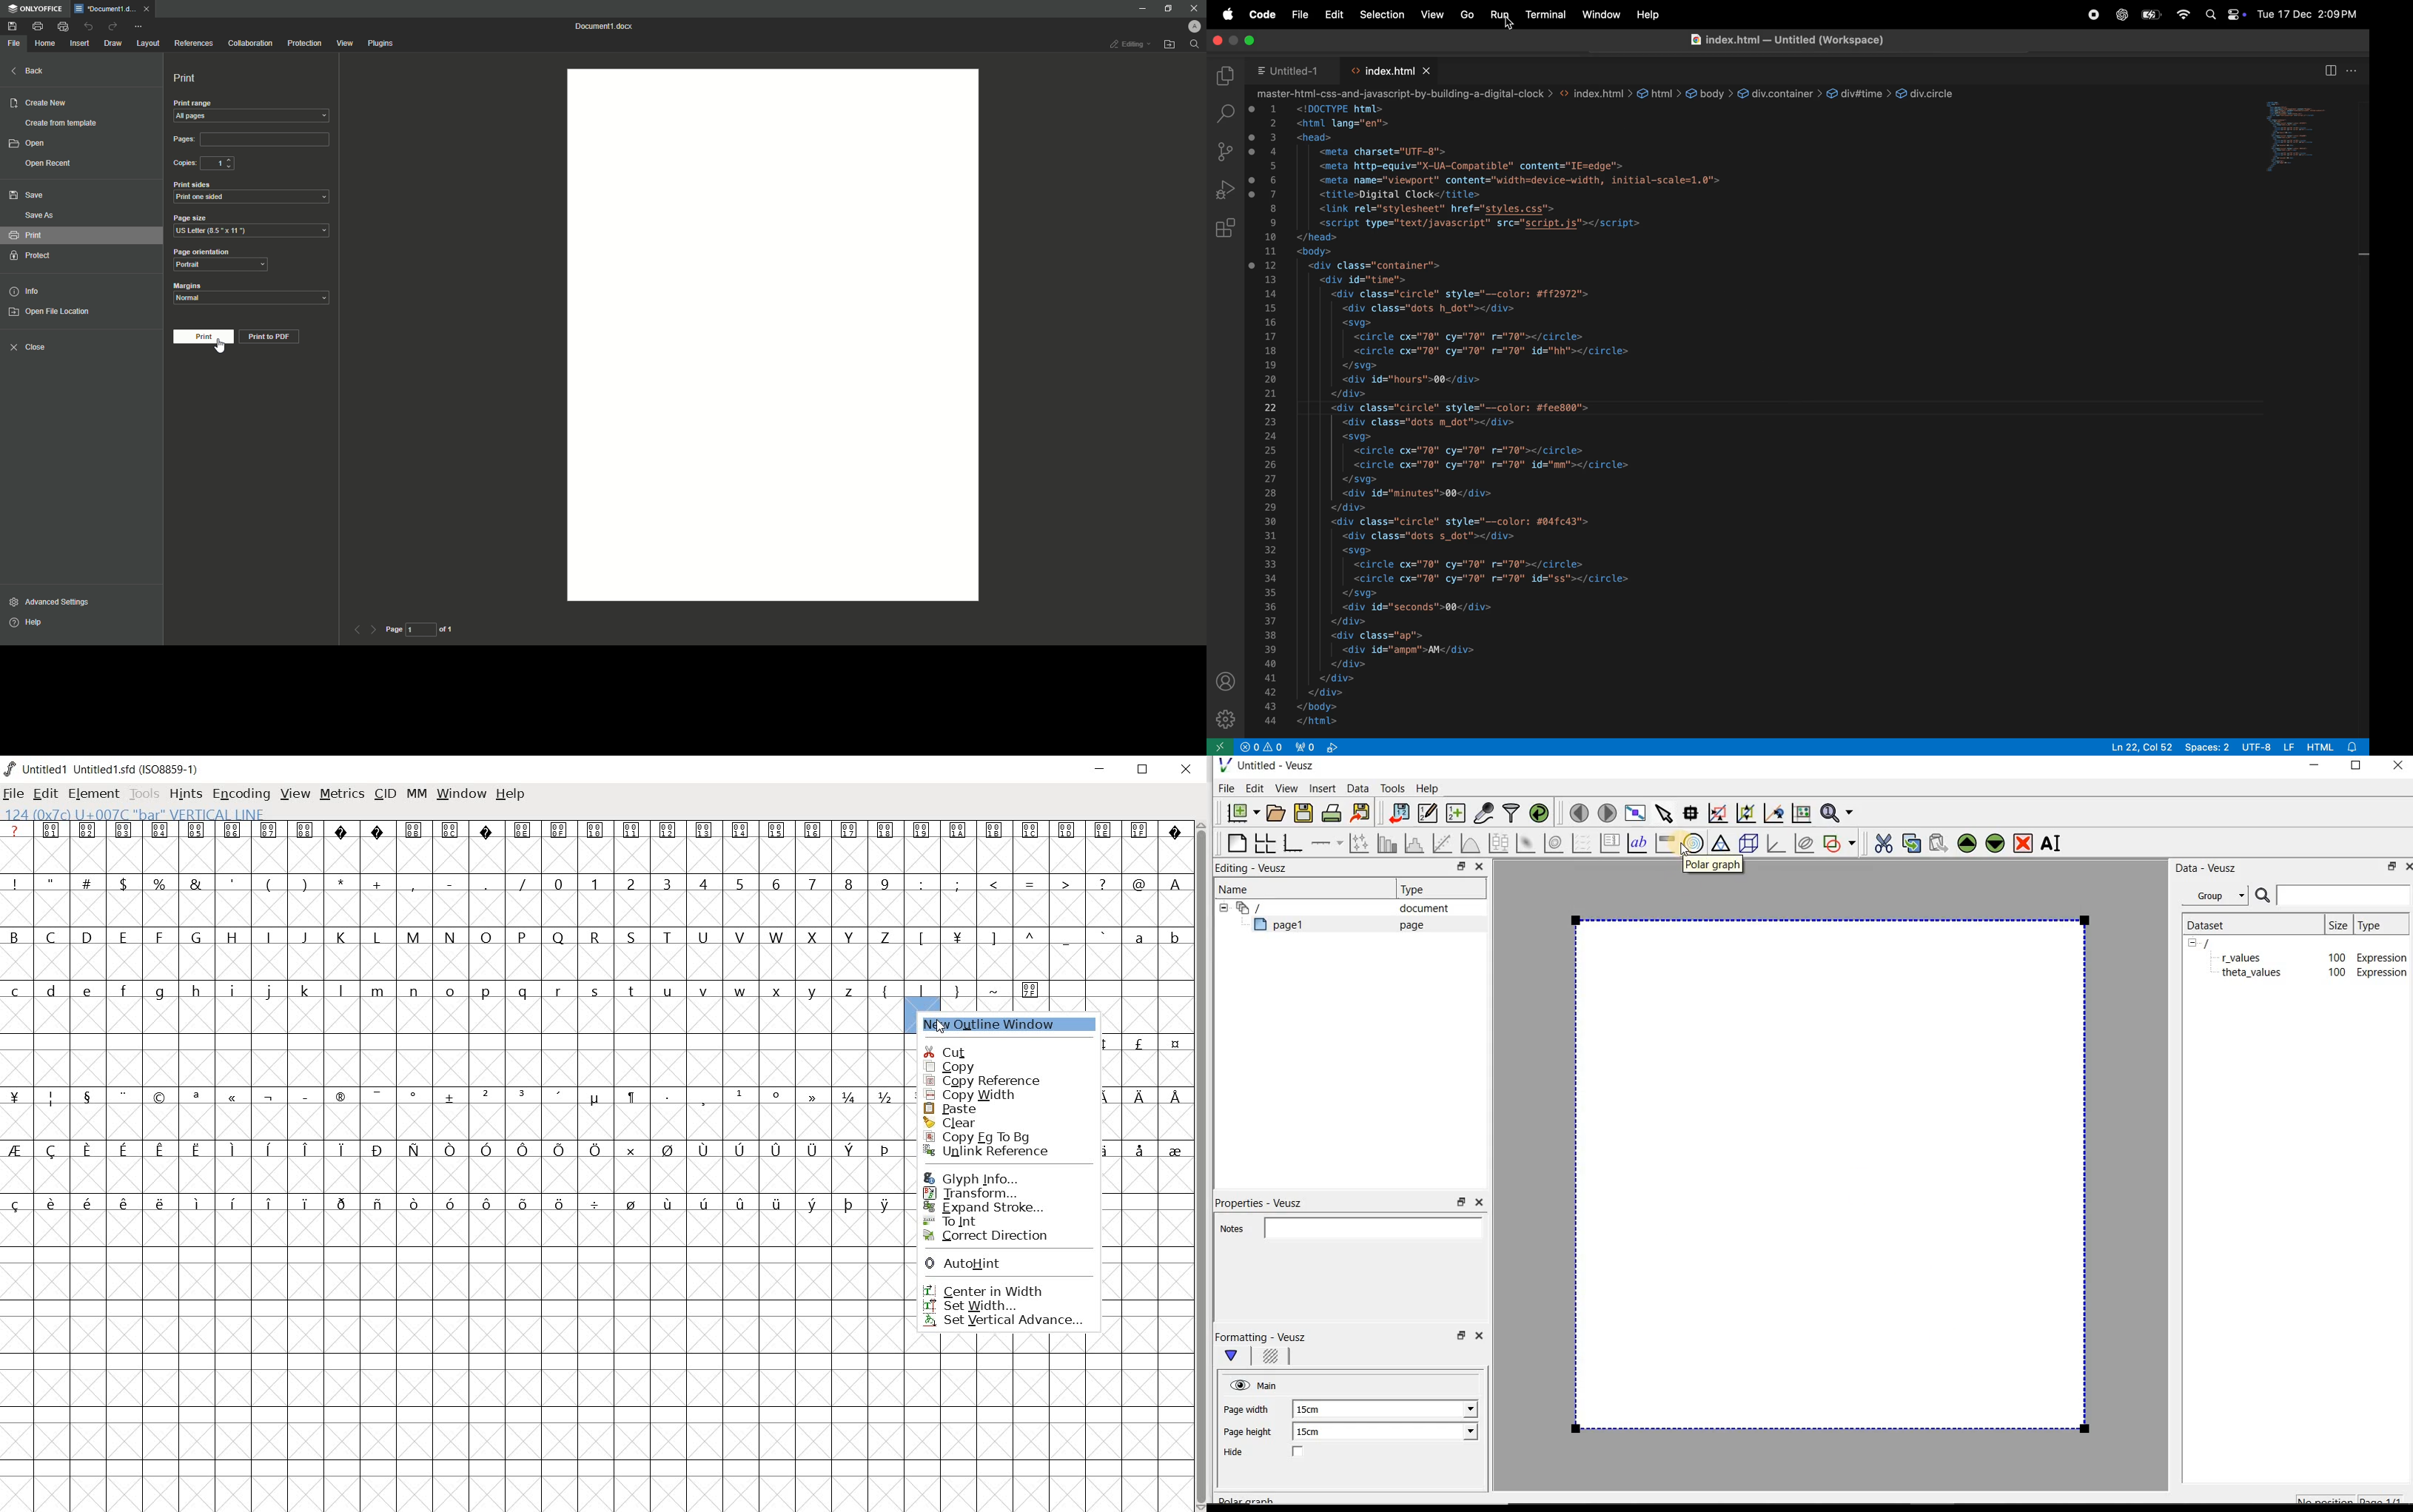  Describe the element at coordinates (147, 44) in the screenshot. I see `Layout` at that location.